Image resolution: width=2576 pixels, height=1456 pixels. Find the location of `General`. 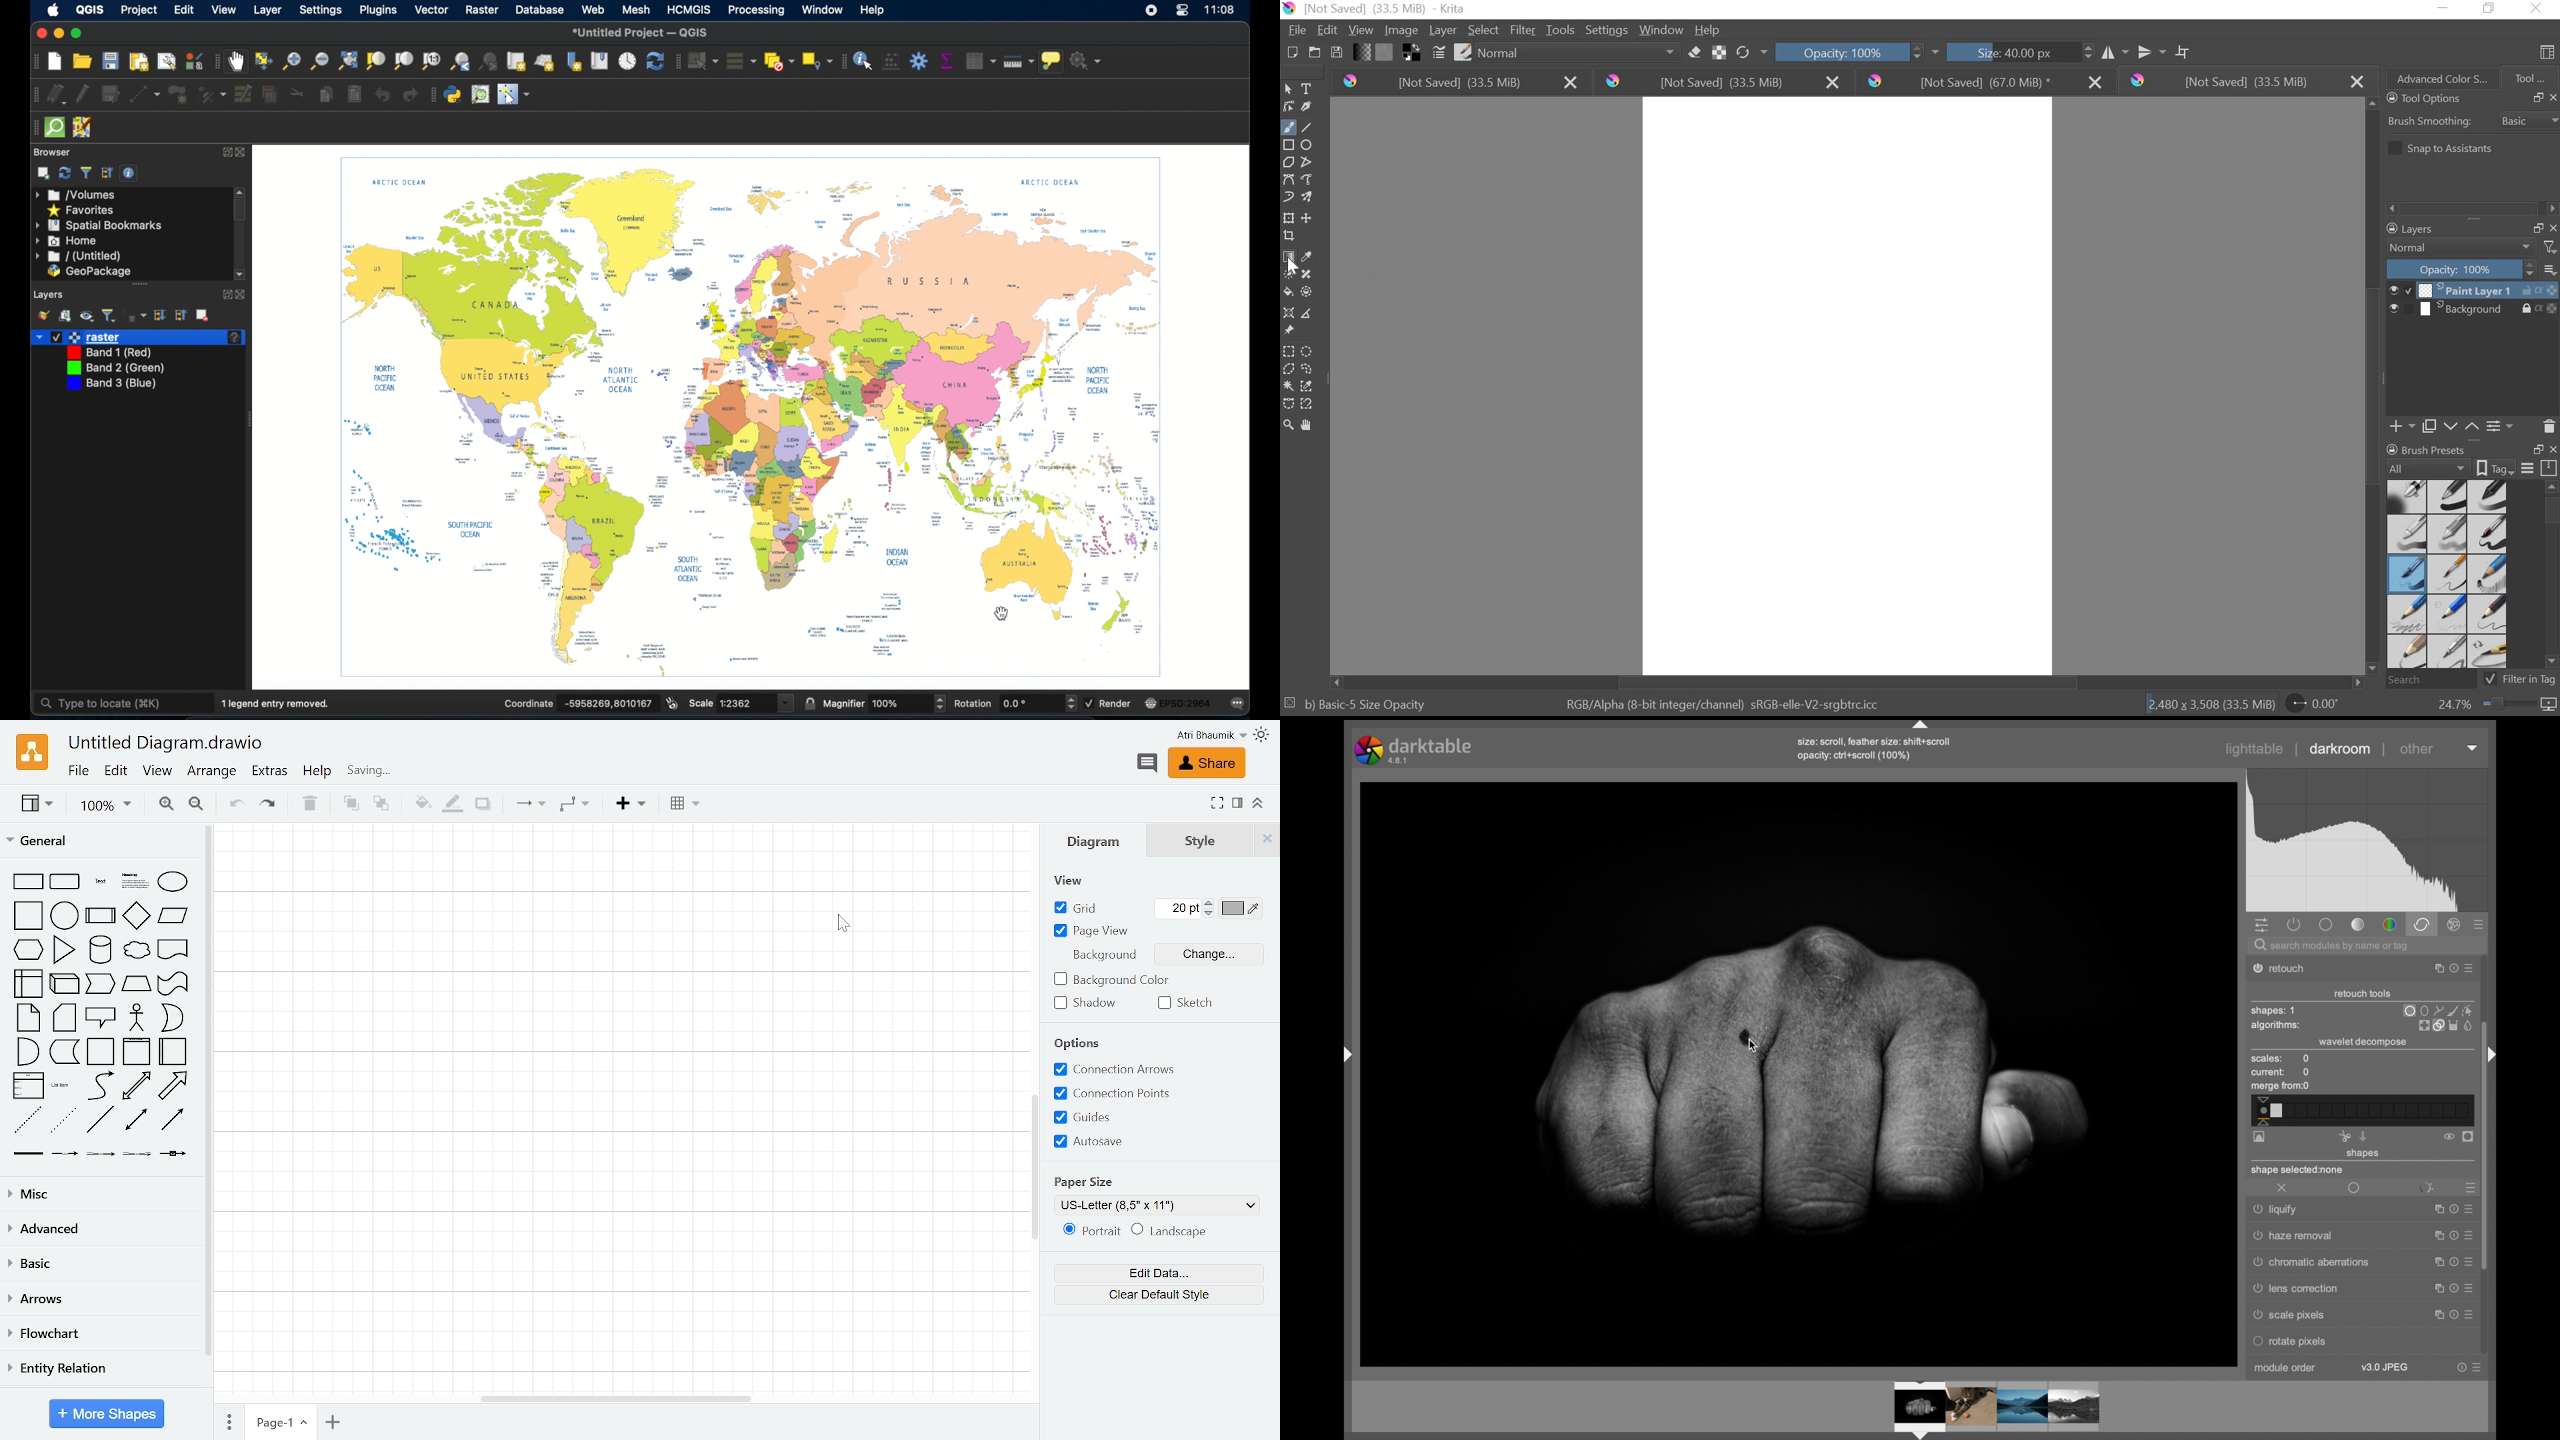

General is located at coordinates (48, 842).